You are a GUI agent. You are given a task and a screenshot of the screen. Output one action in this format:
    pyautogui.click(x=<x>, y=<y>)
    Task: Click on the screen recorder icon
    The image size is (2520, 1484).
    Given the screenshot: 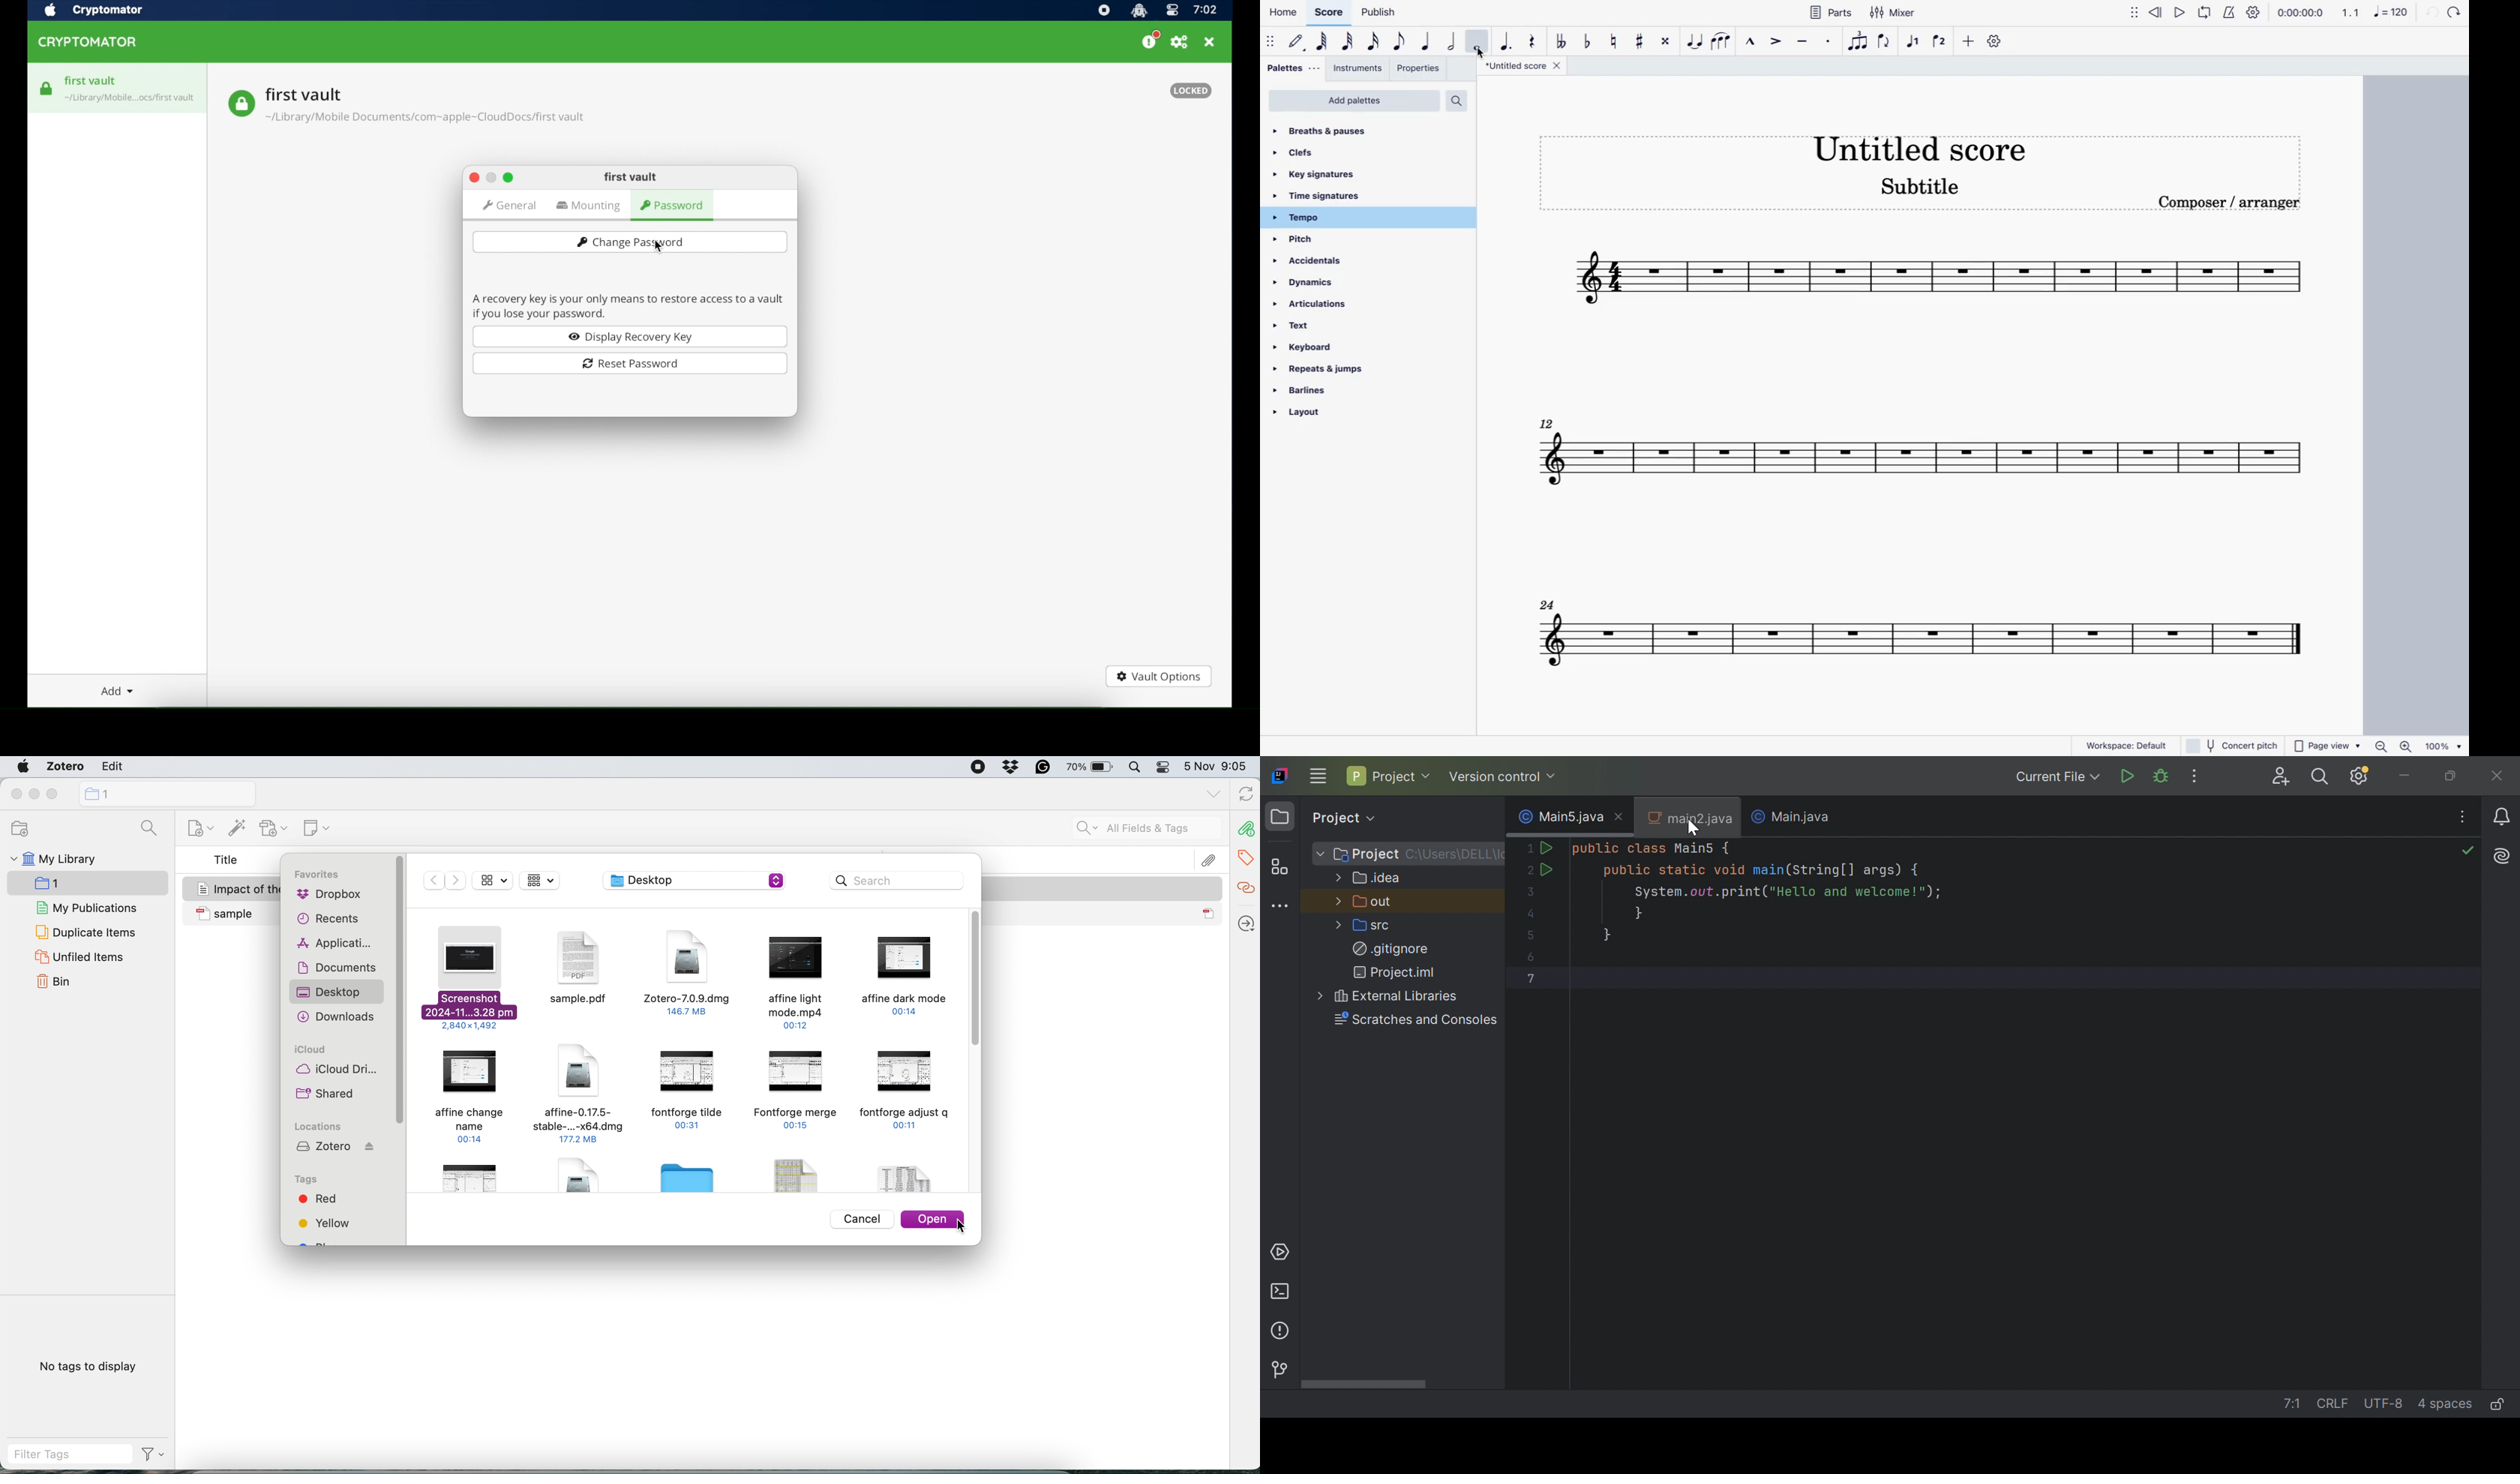 What is the action you would take?
    pyautogui.click(x=1104, y=11)
    